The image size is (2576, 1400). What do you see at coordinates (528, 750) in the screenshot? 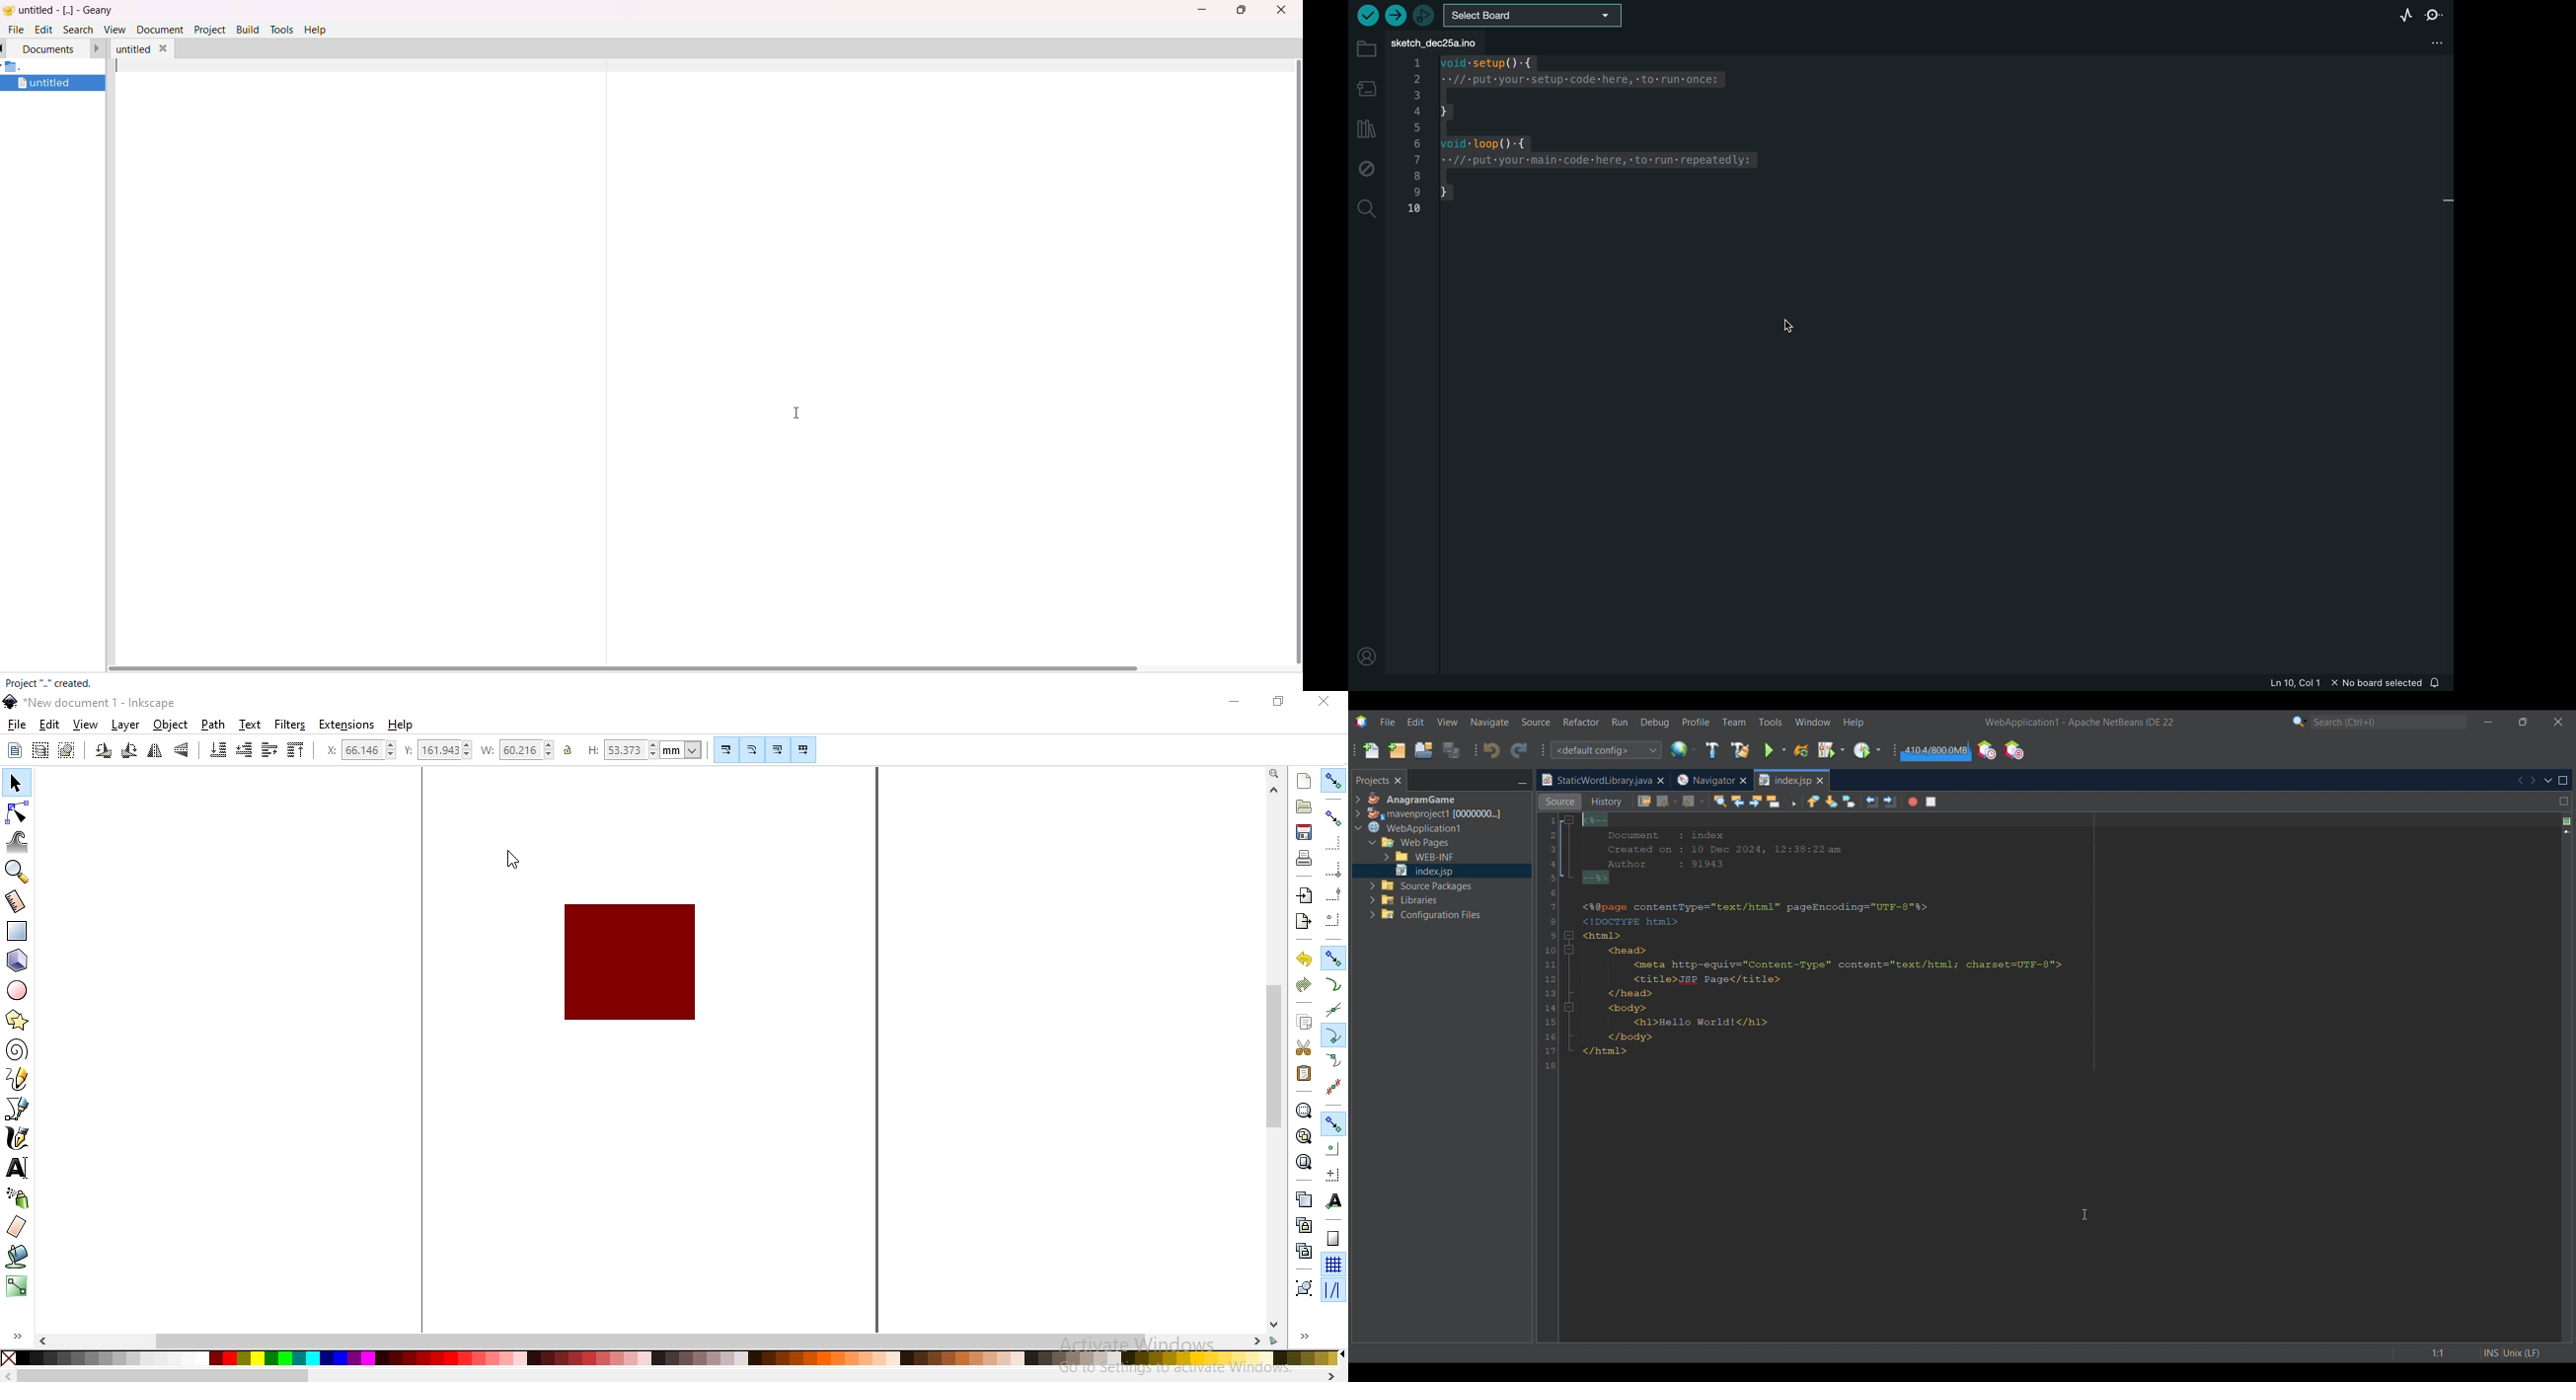
I see `60.216` at bounding box center [528, 750].